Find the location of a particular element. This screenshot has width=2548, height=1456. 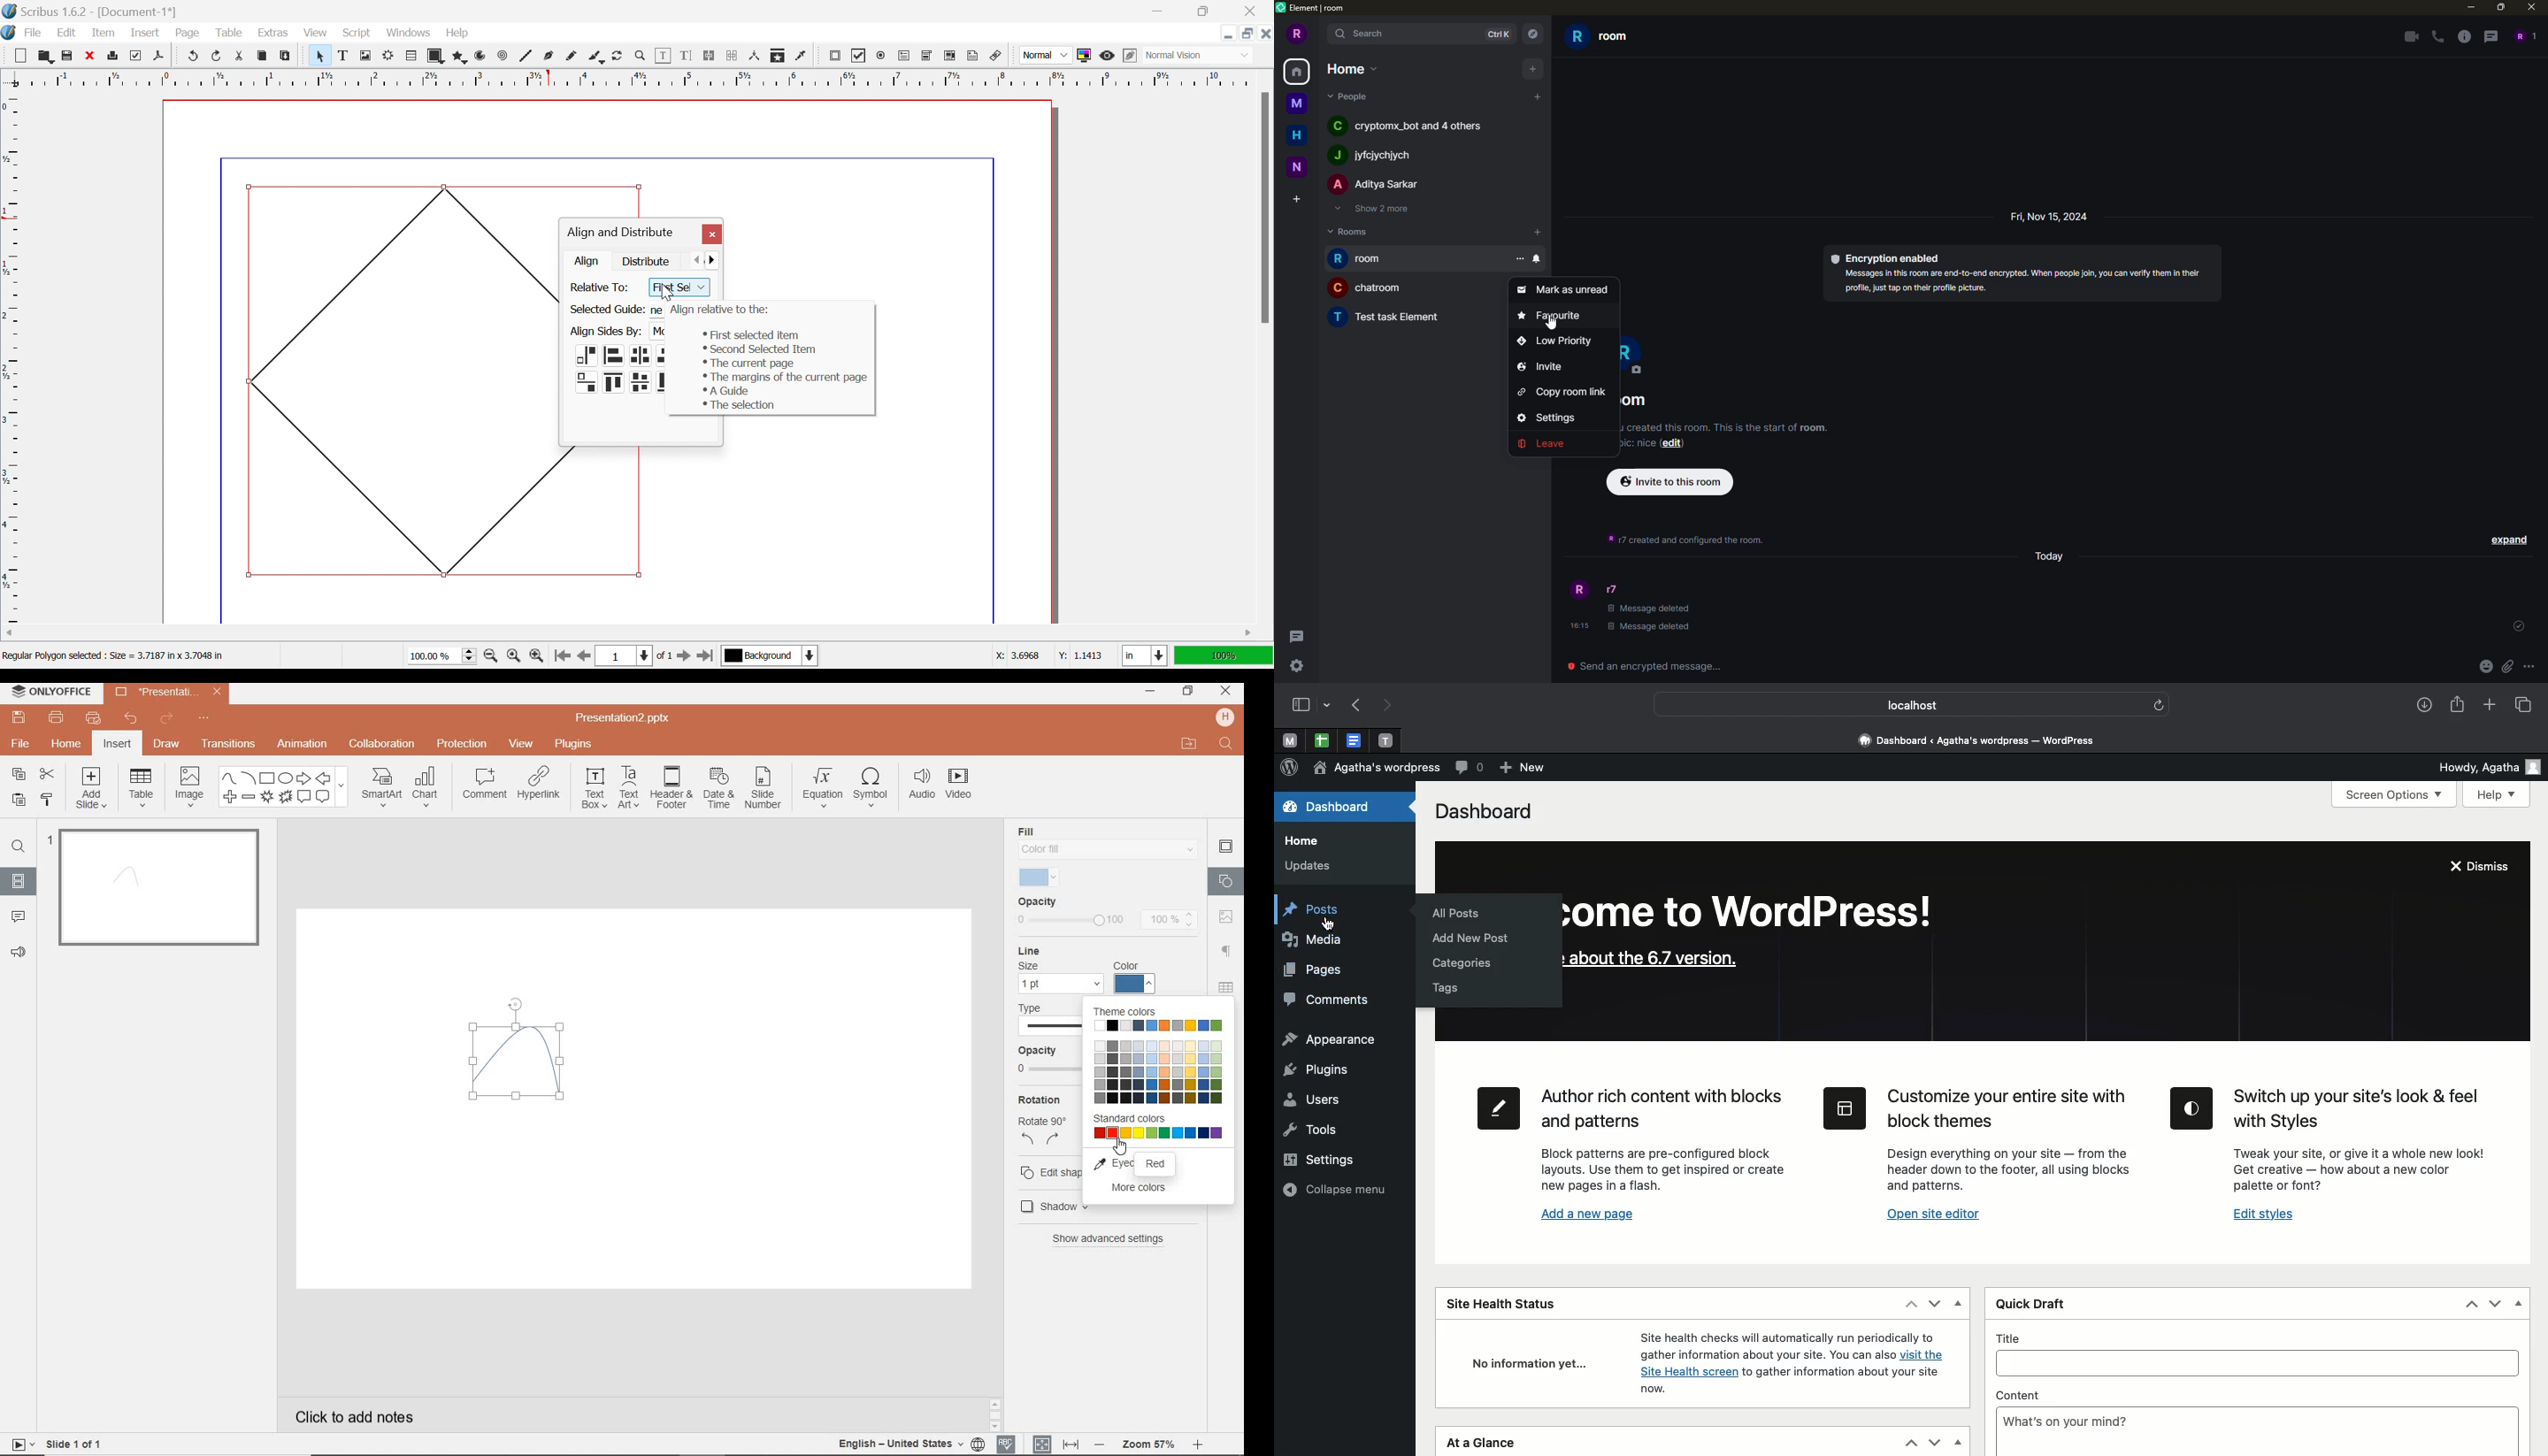

A Aditya Sarkar is located at coordinates (1373, 182).